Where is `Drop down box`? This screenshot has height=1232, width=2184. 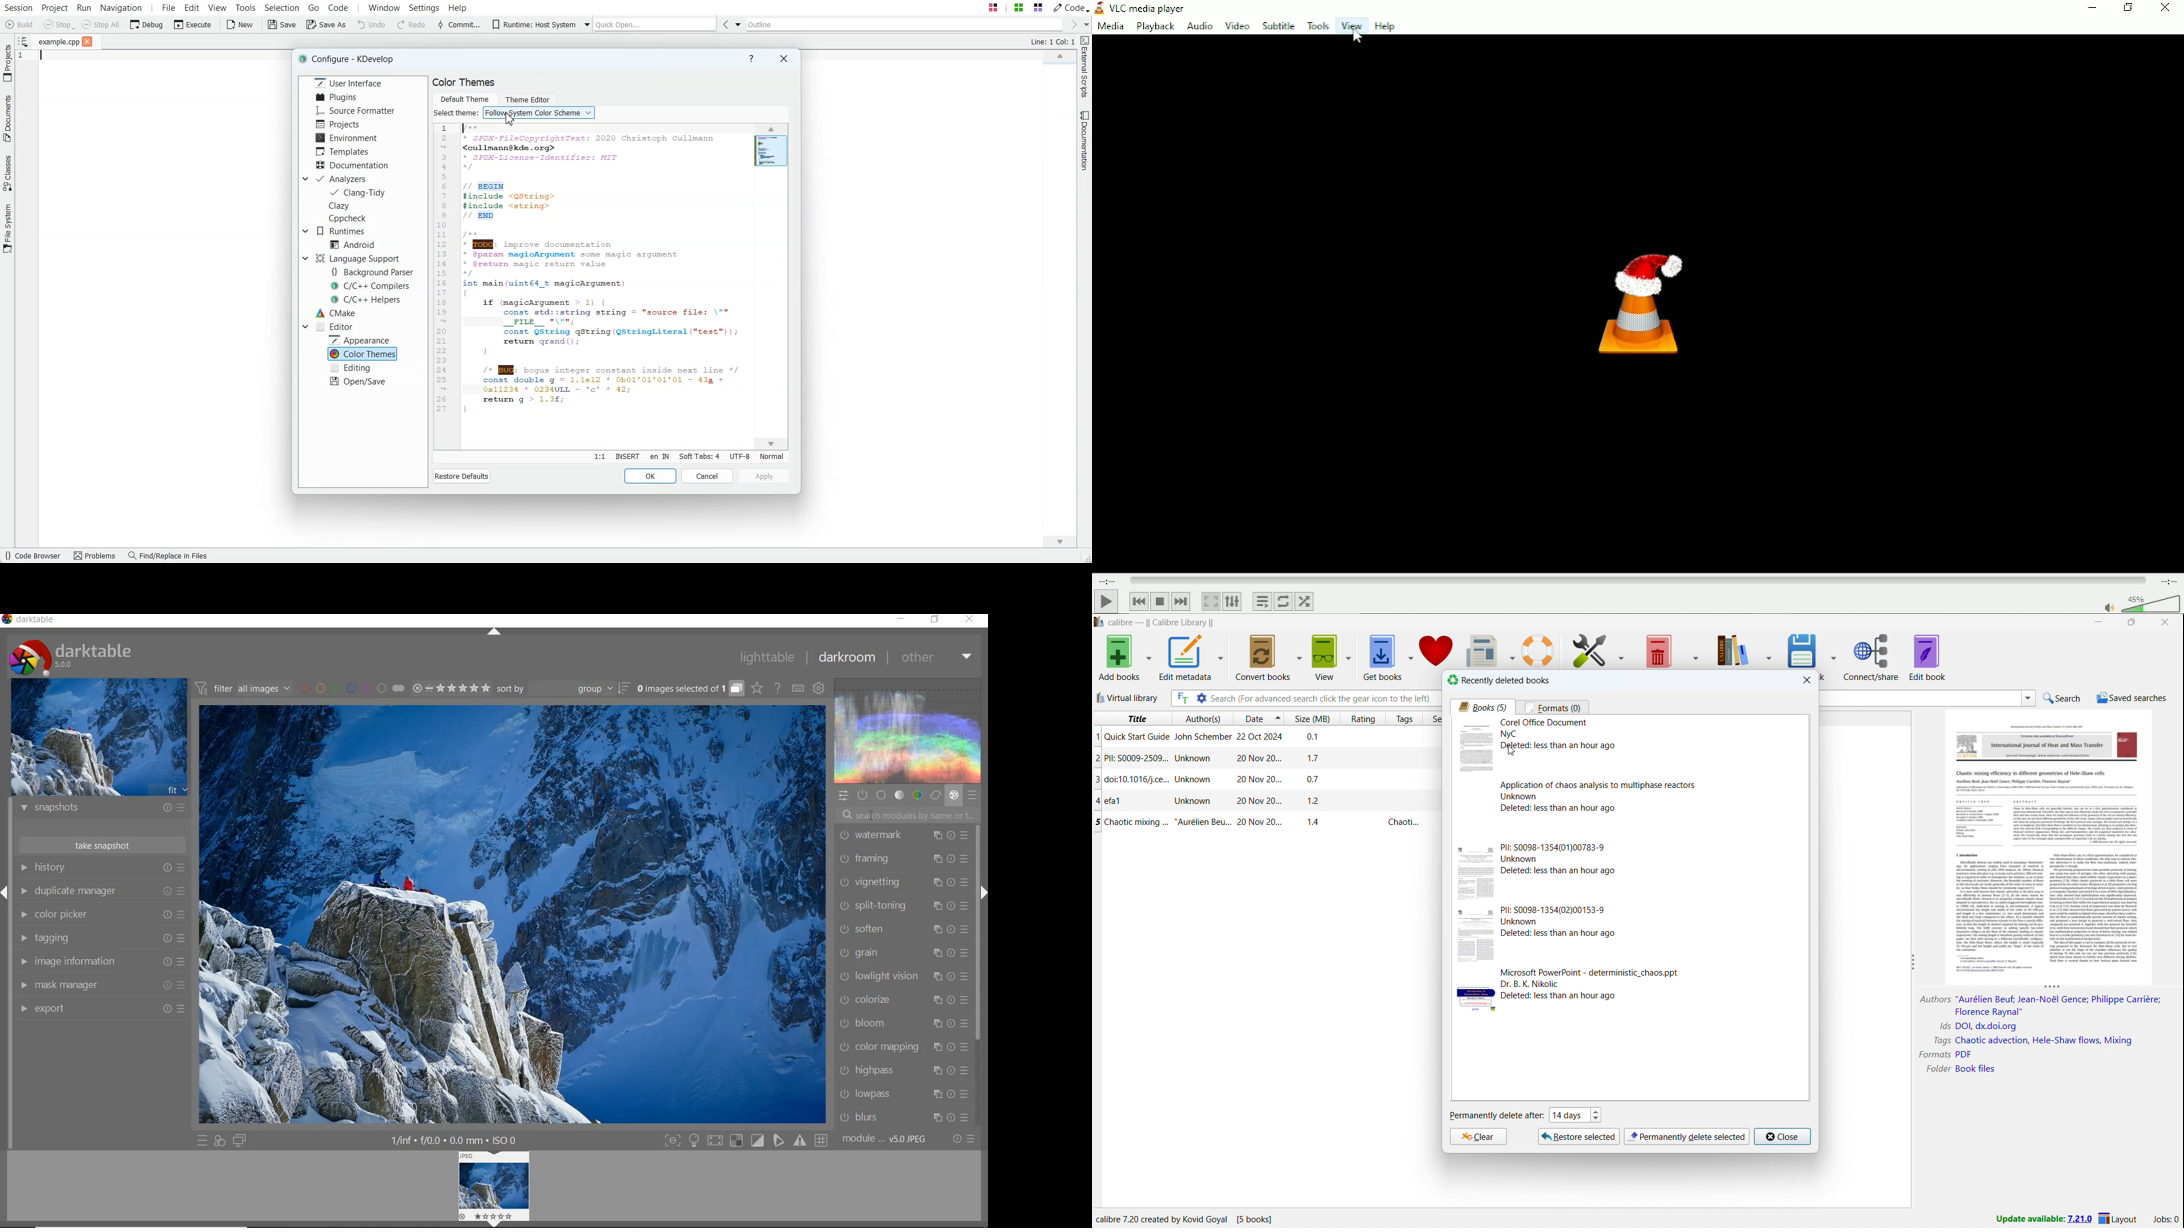 Drop down box is located at coordinates (304, 179).